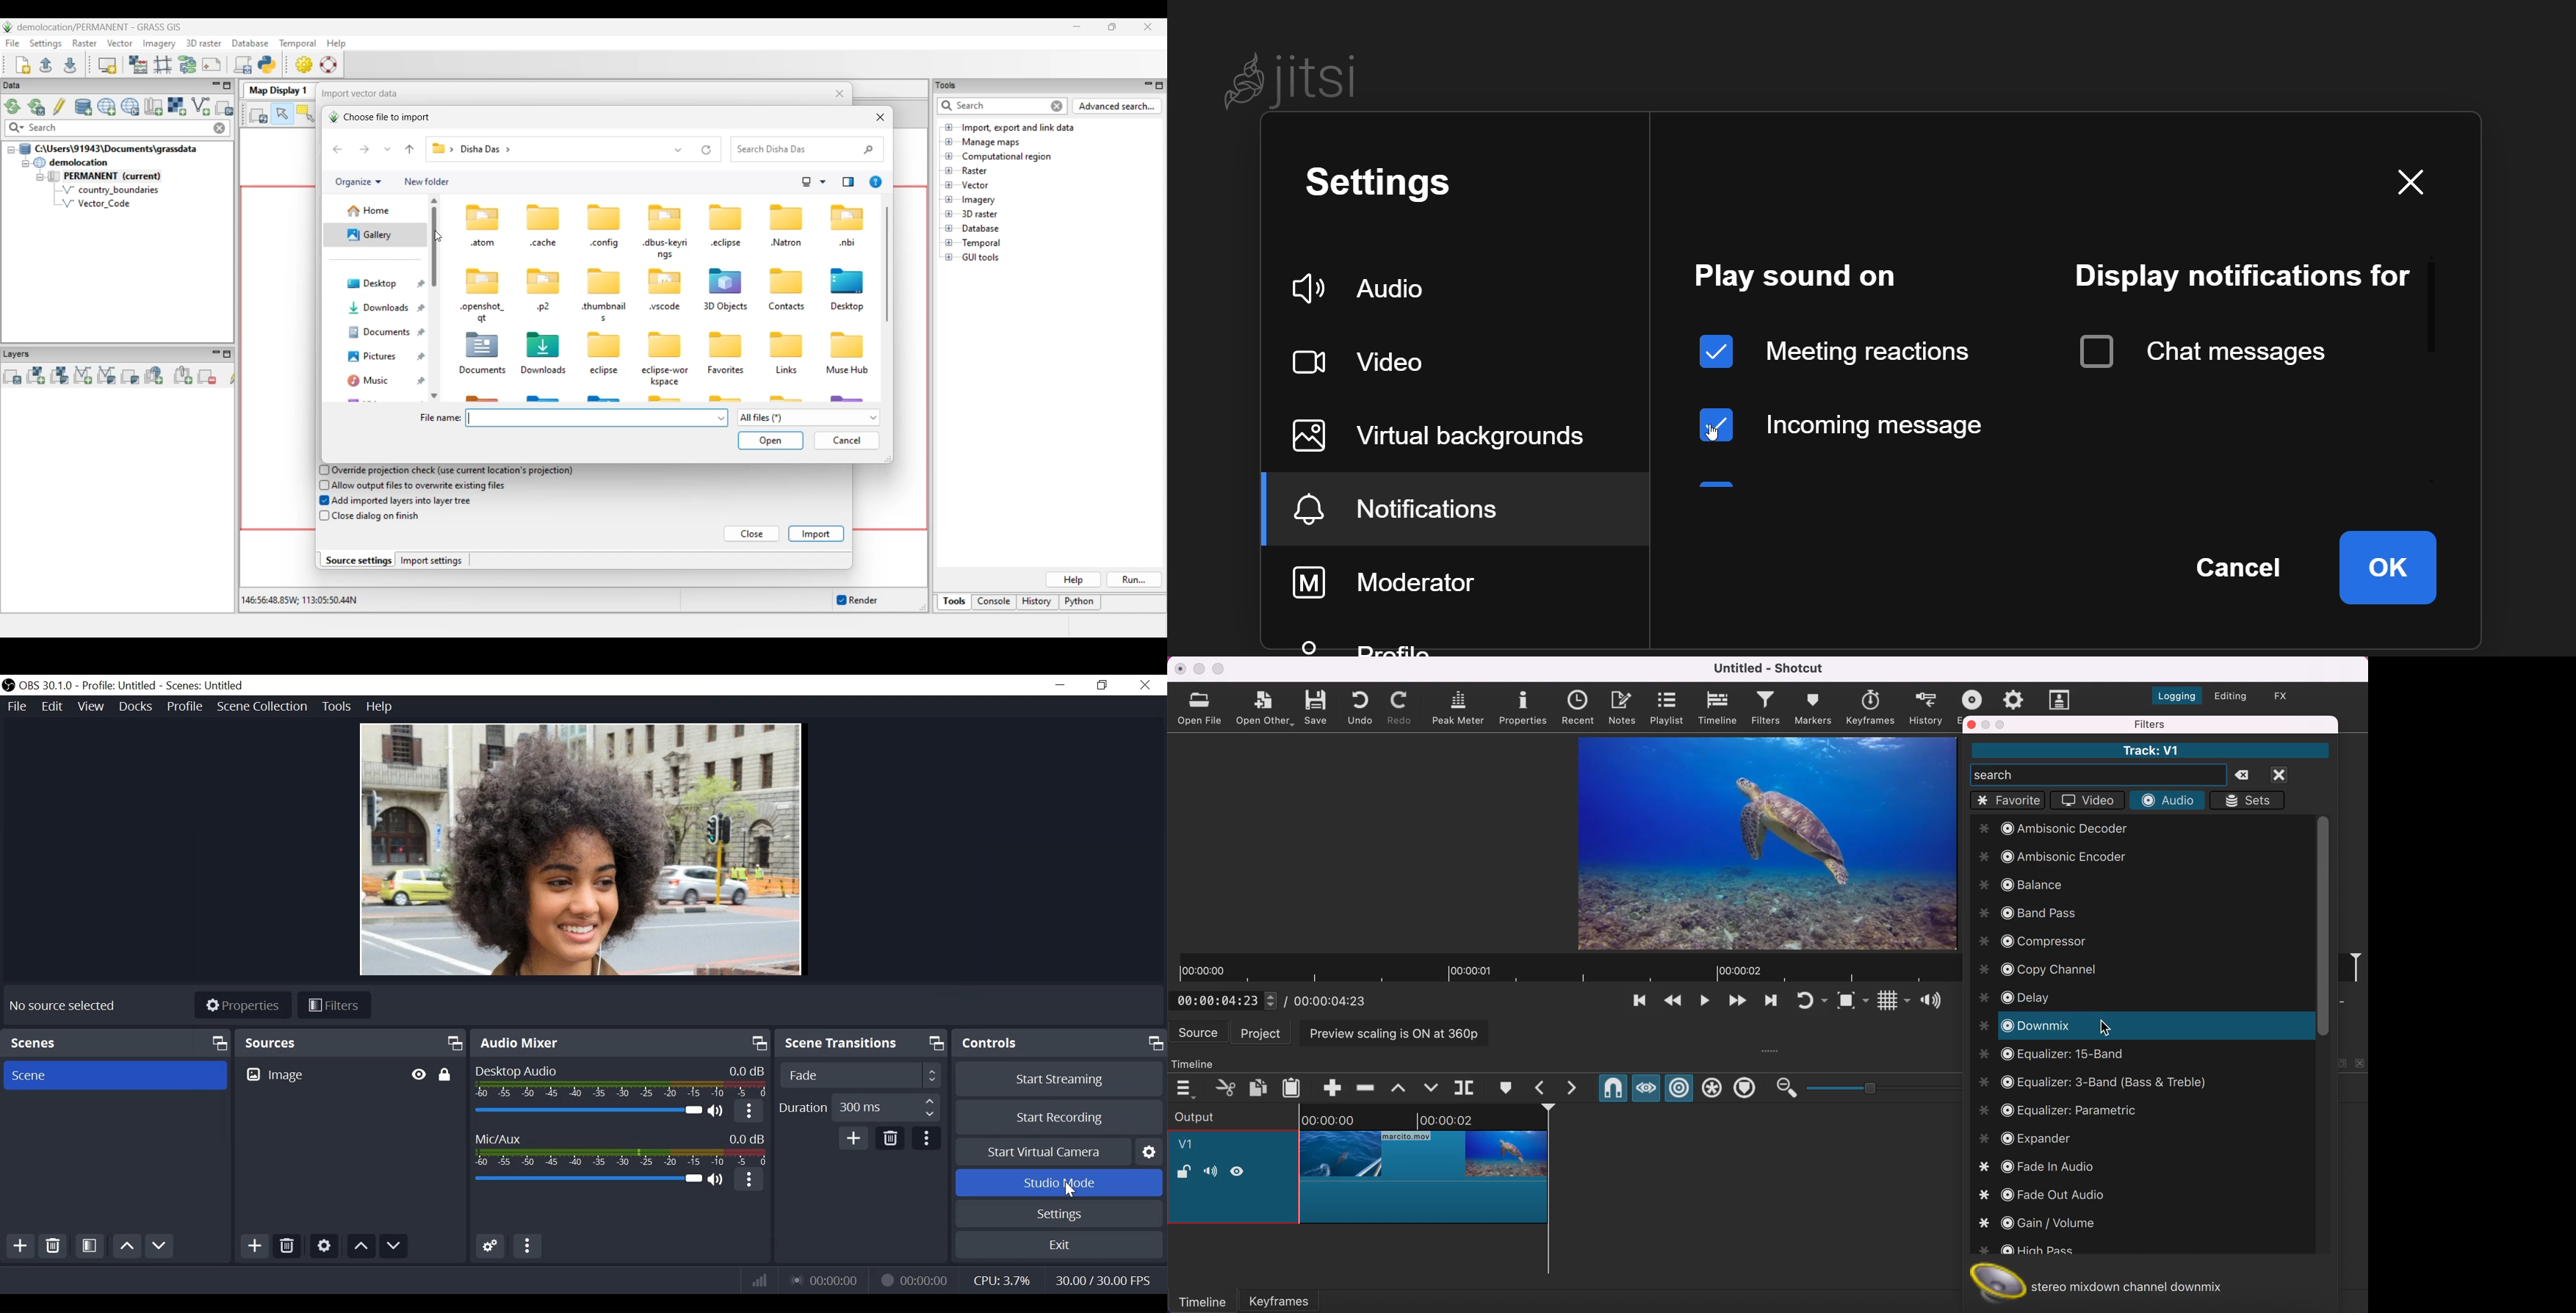  What do you see at coordinates (1897, 1089) in the screenshot?
I see `zoom graduation` at bounding box center [1897, 1089].